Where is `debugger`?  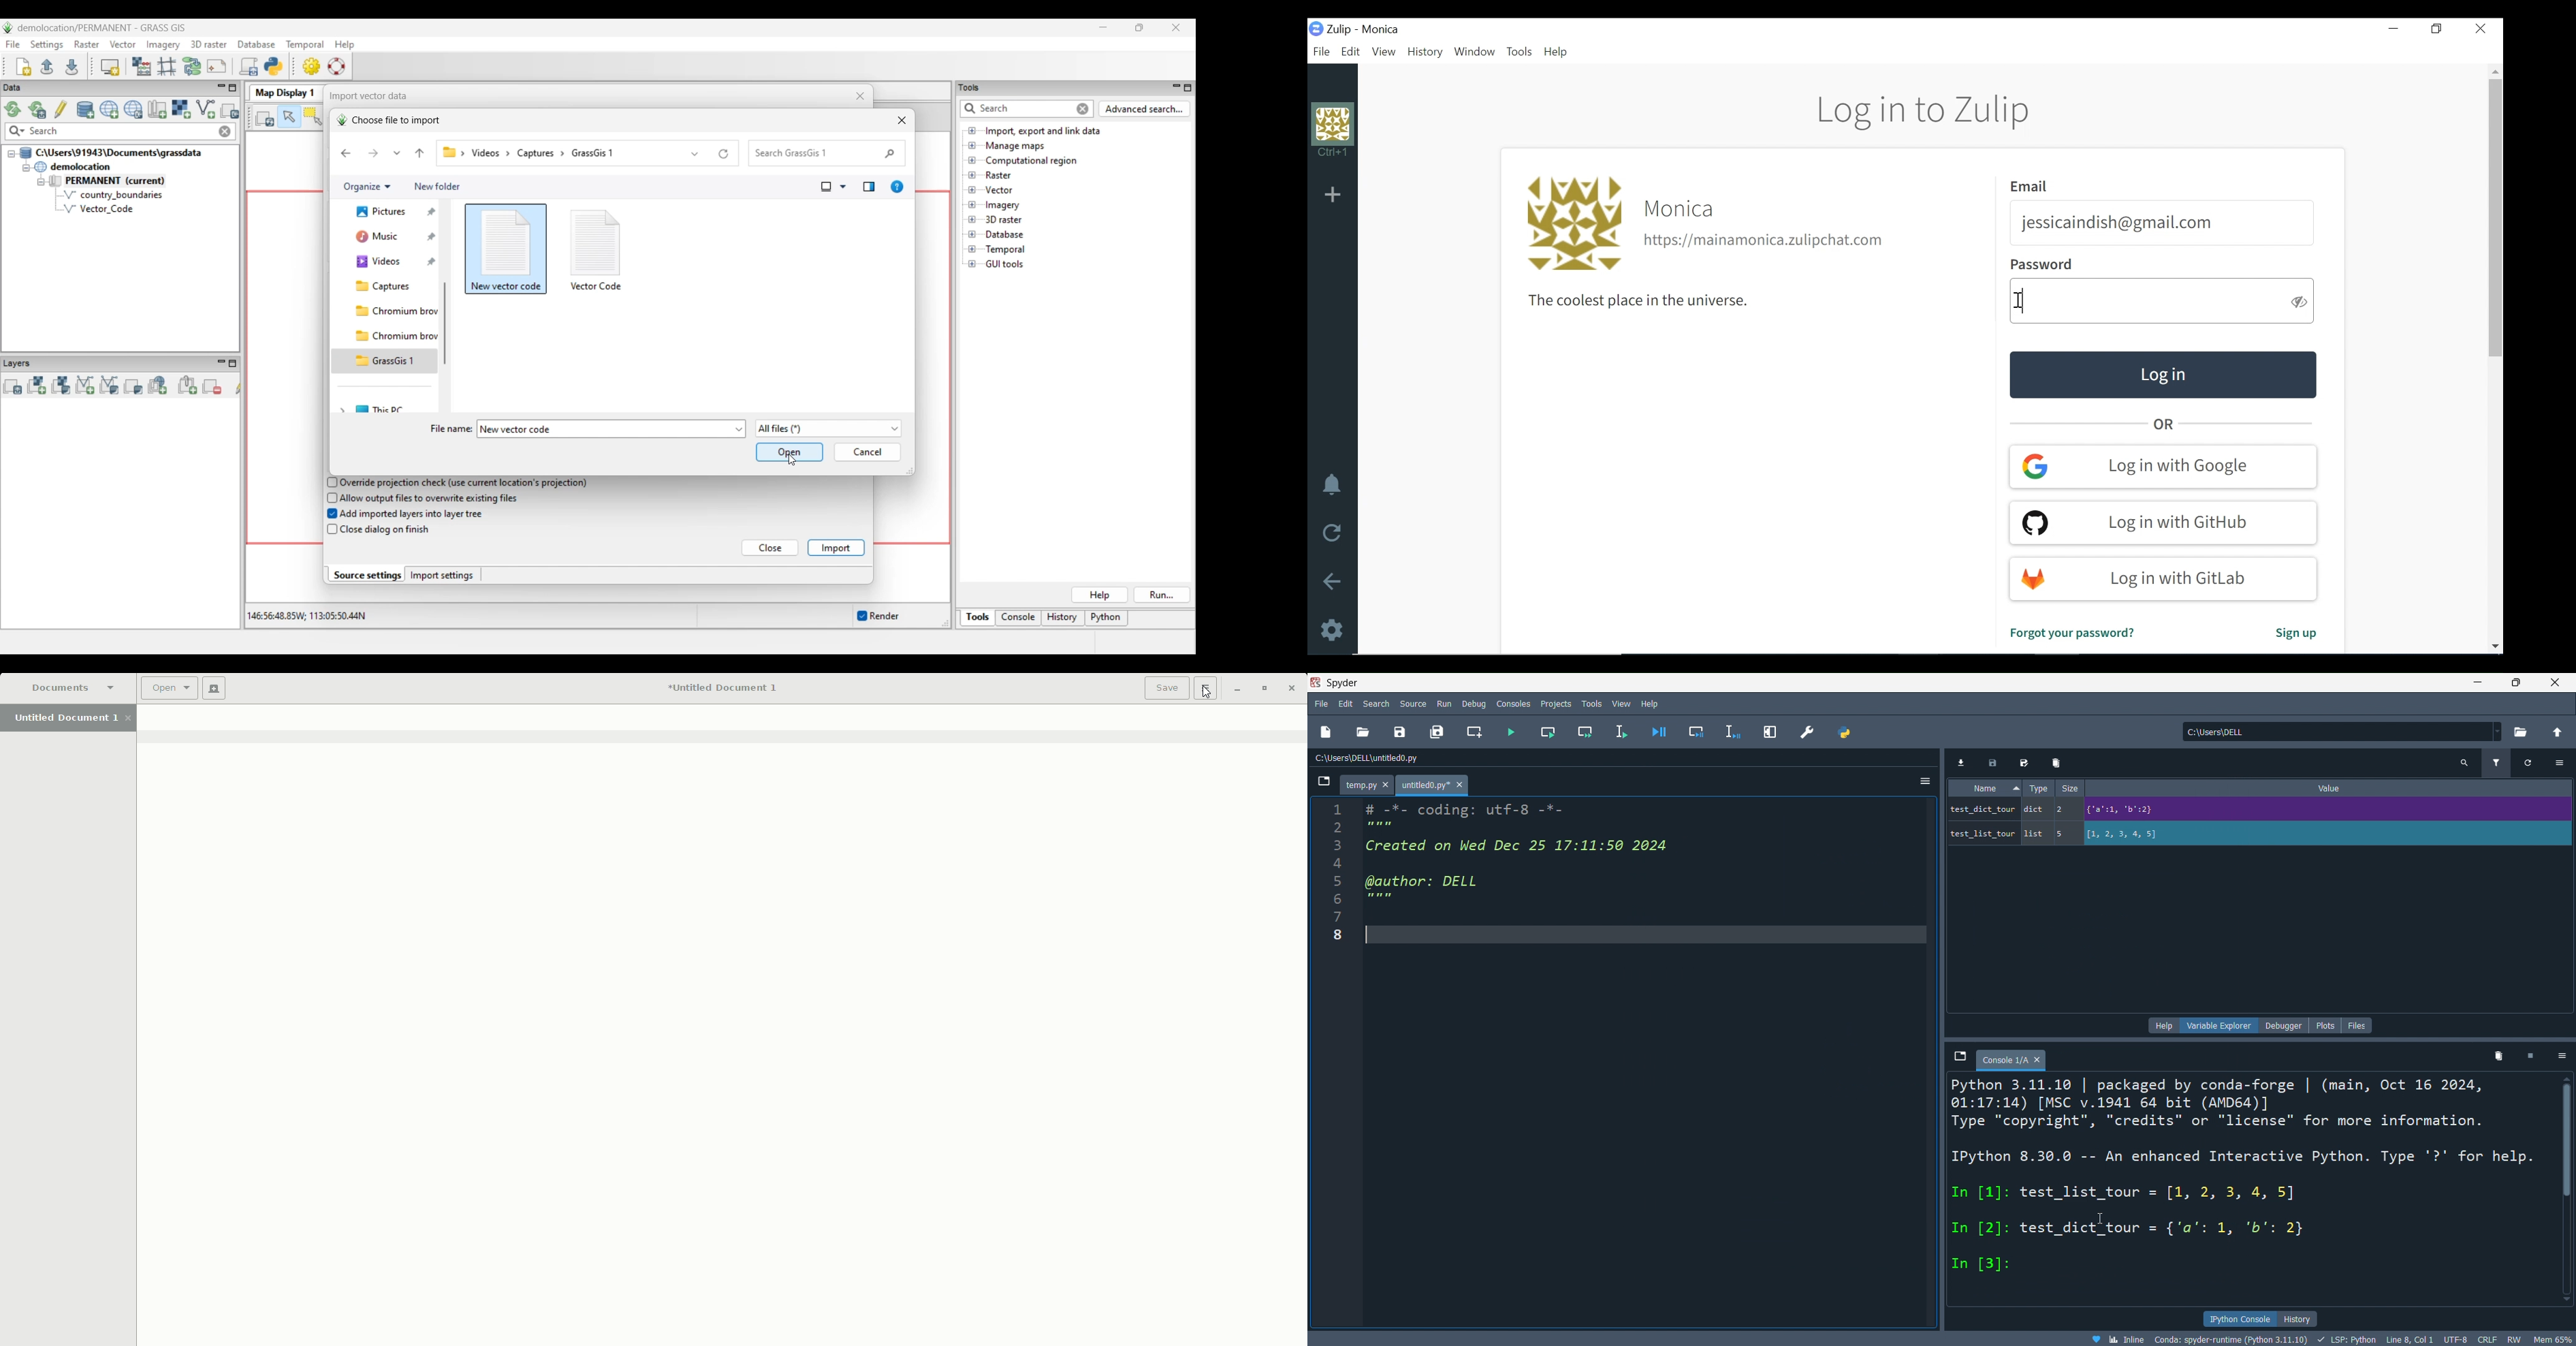 debugger is located at coordinates (2288, 1025).